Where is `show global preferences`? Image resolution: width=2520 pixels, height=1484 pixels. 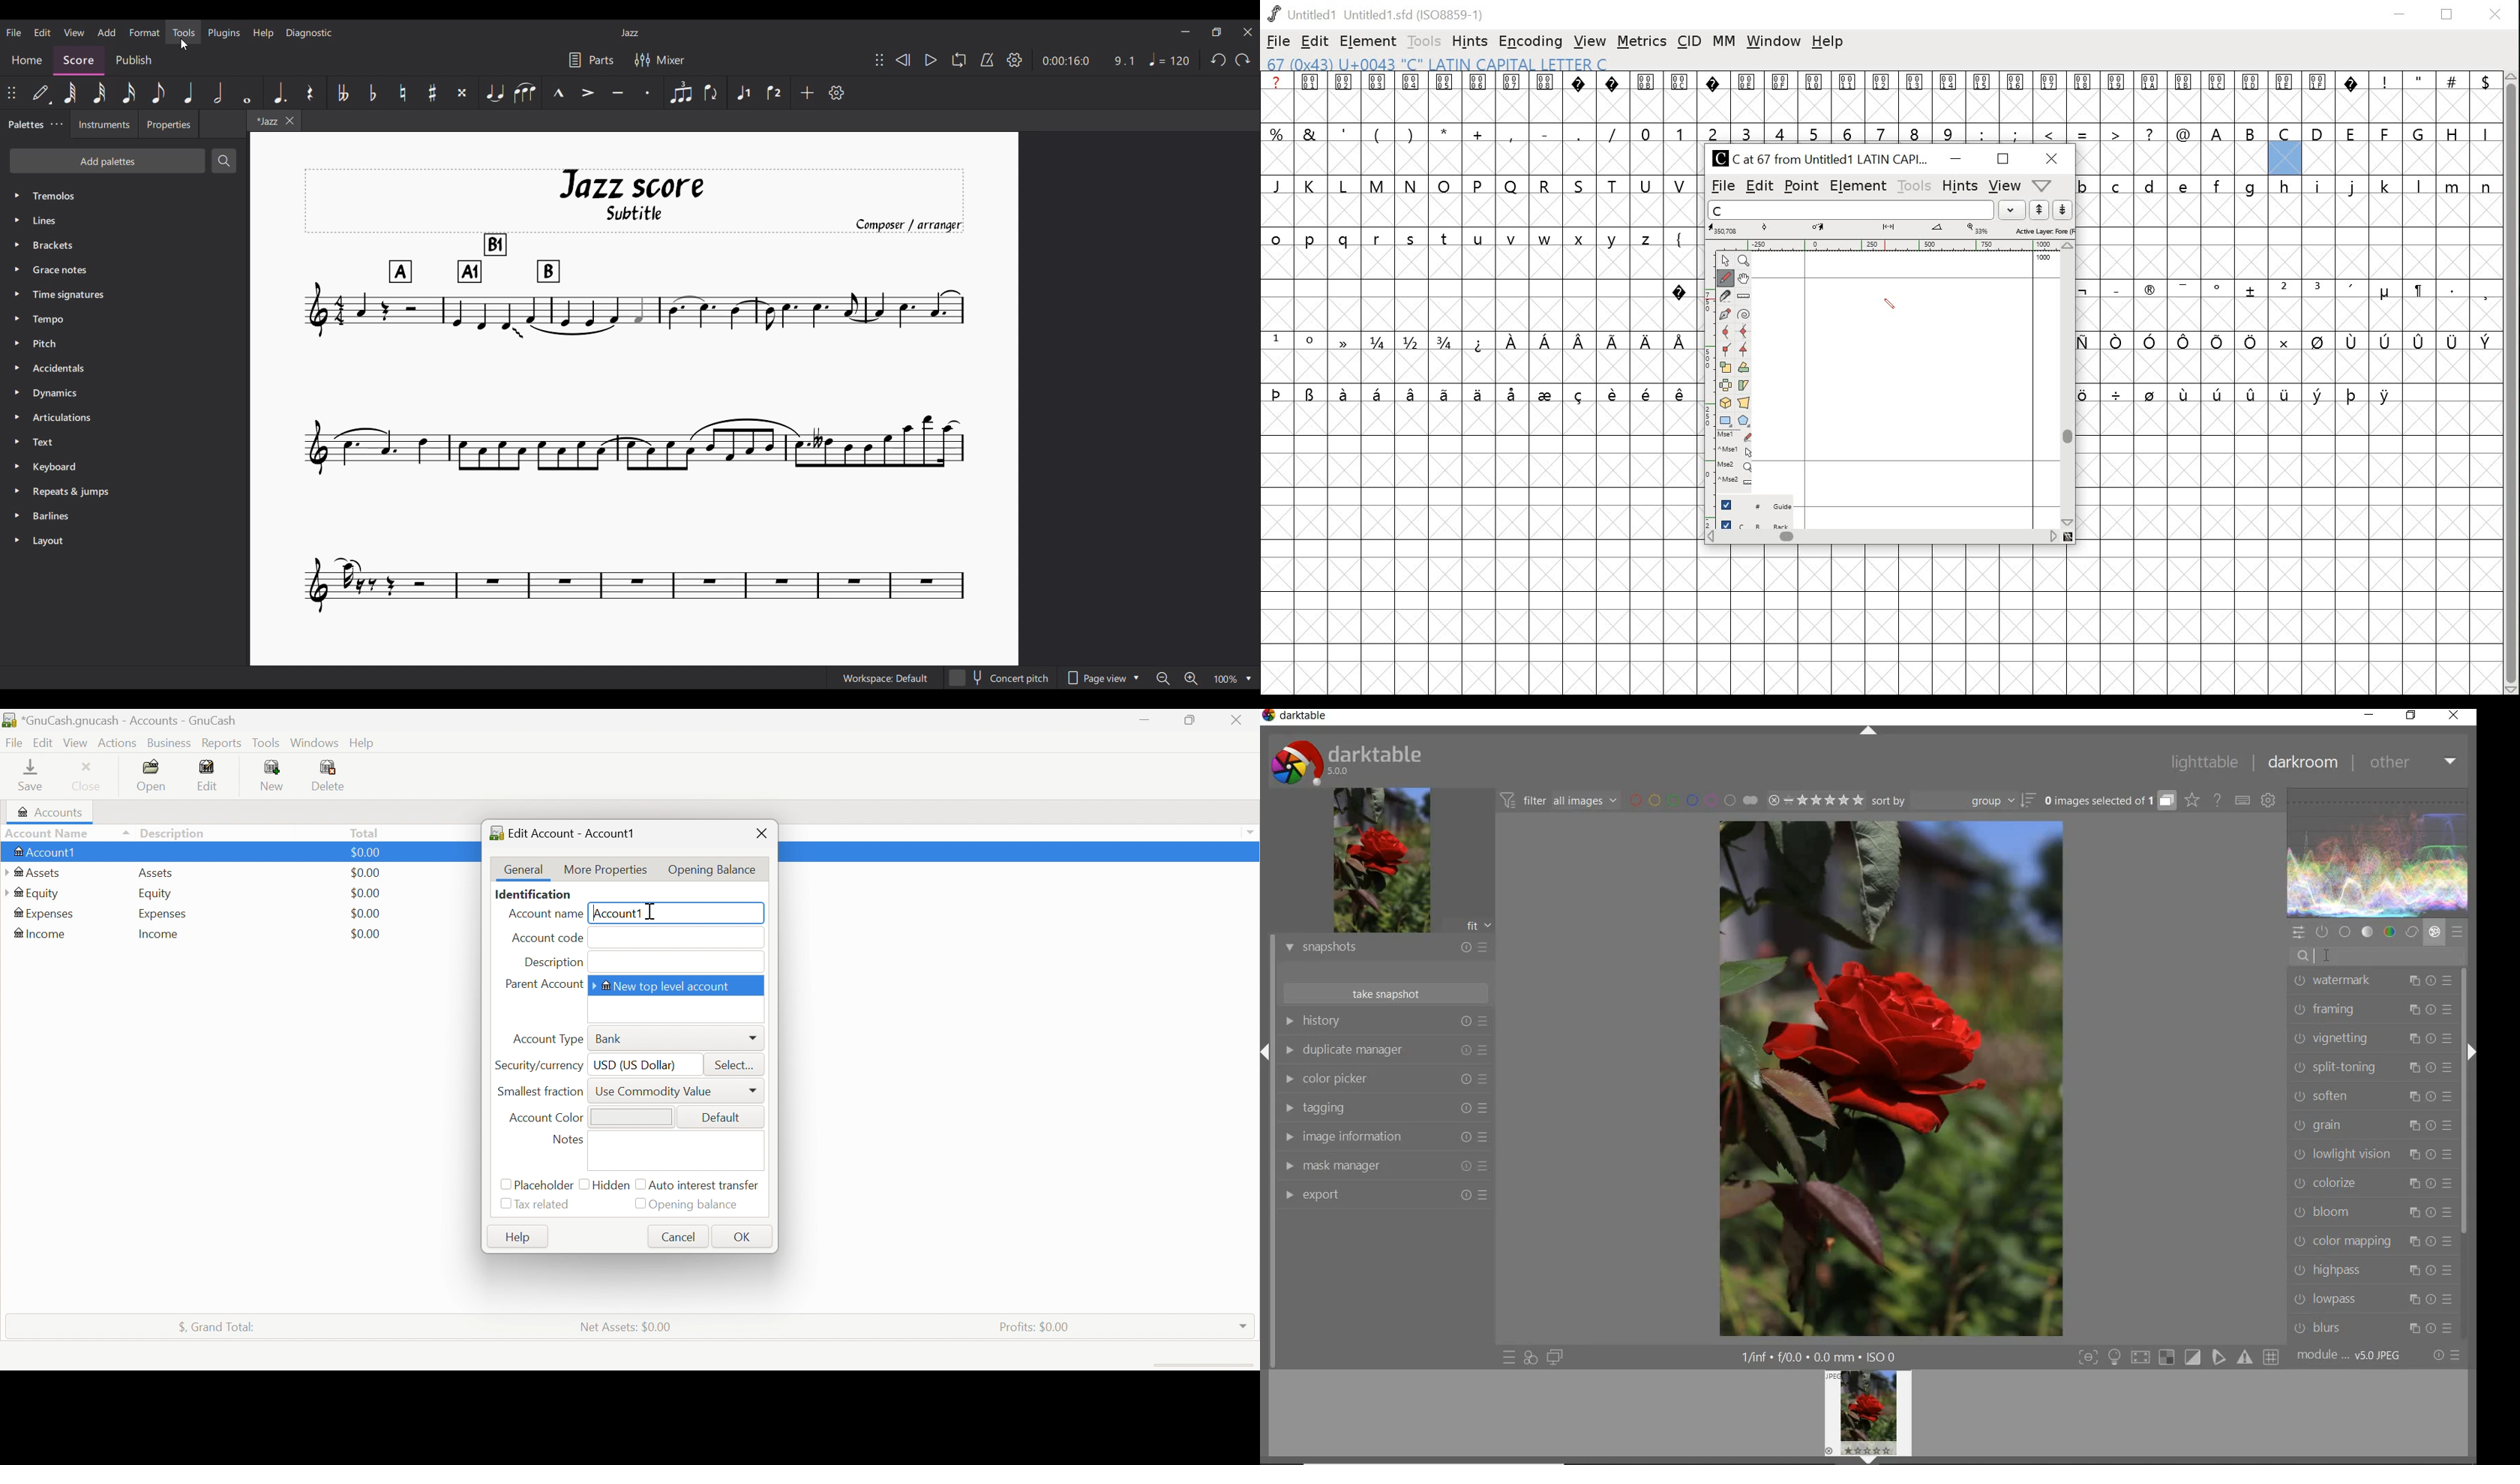
show global preferences is located at coordinates (2267, 802).